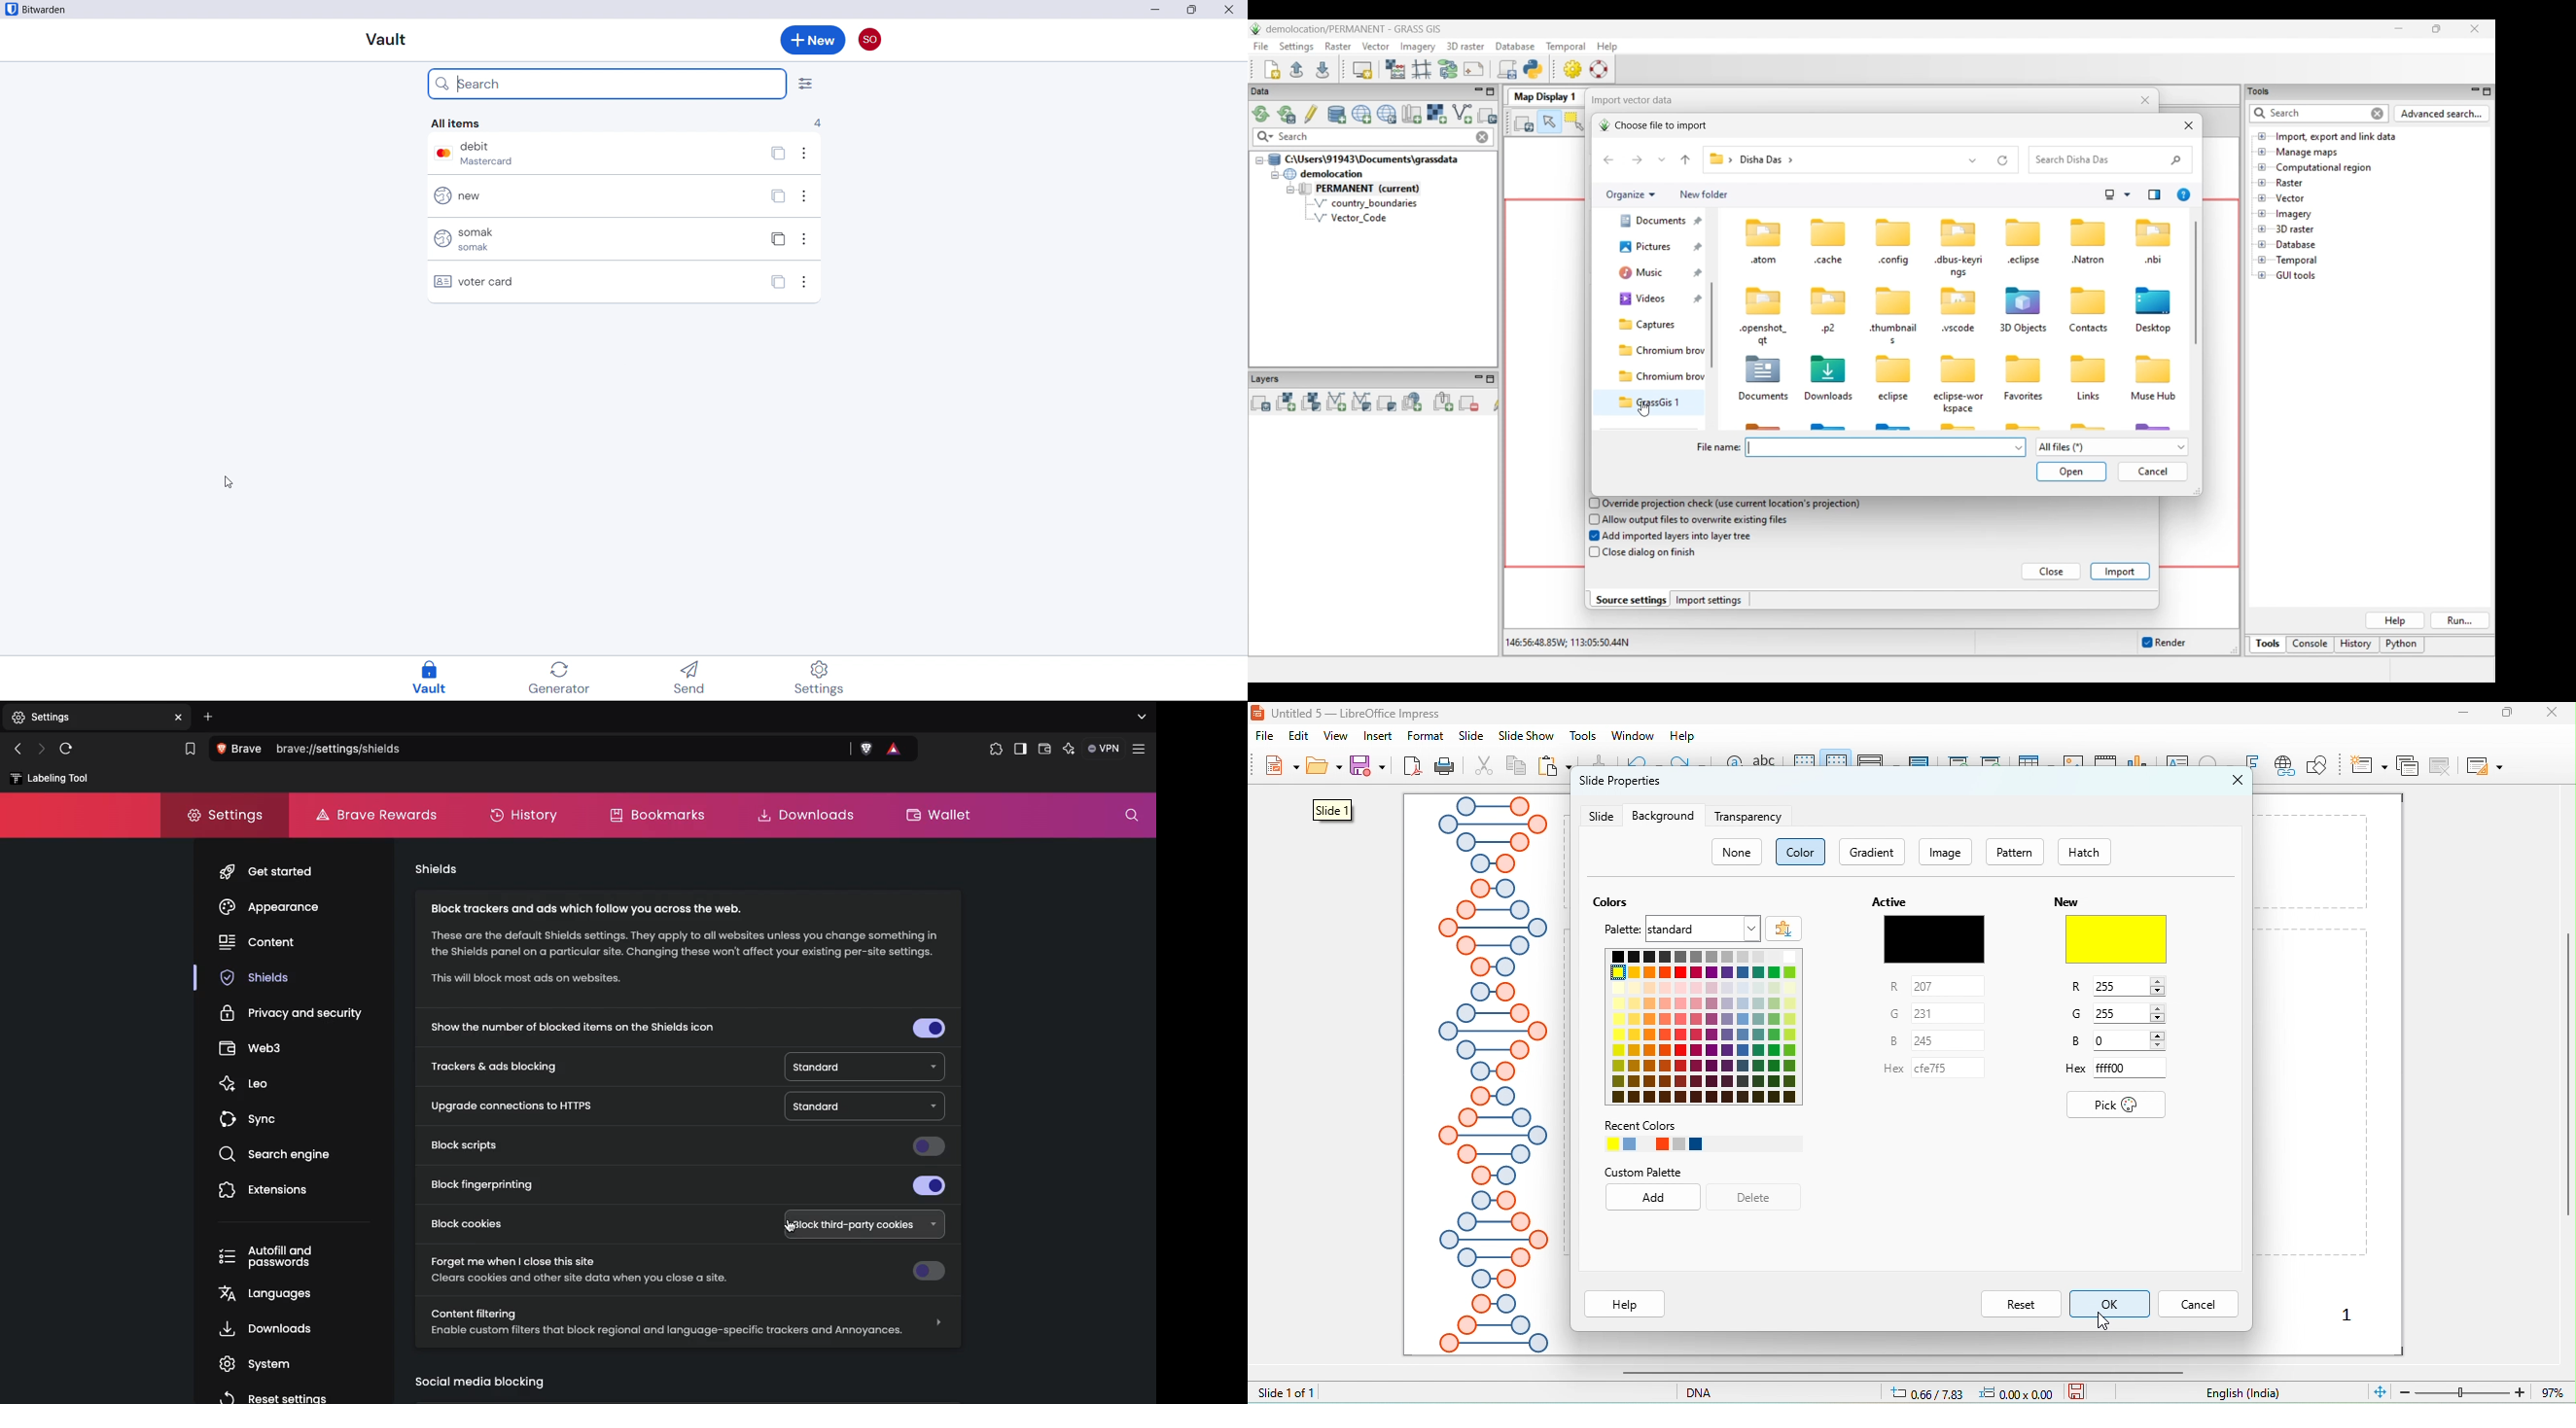  I want to click on item: somak, so click(601, 237).